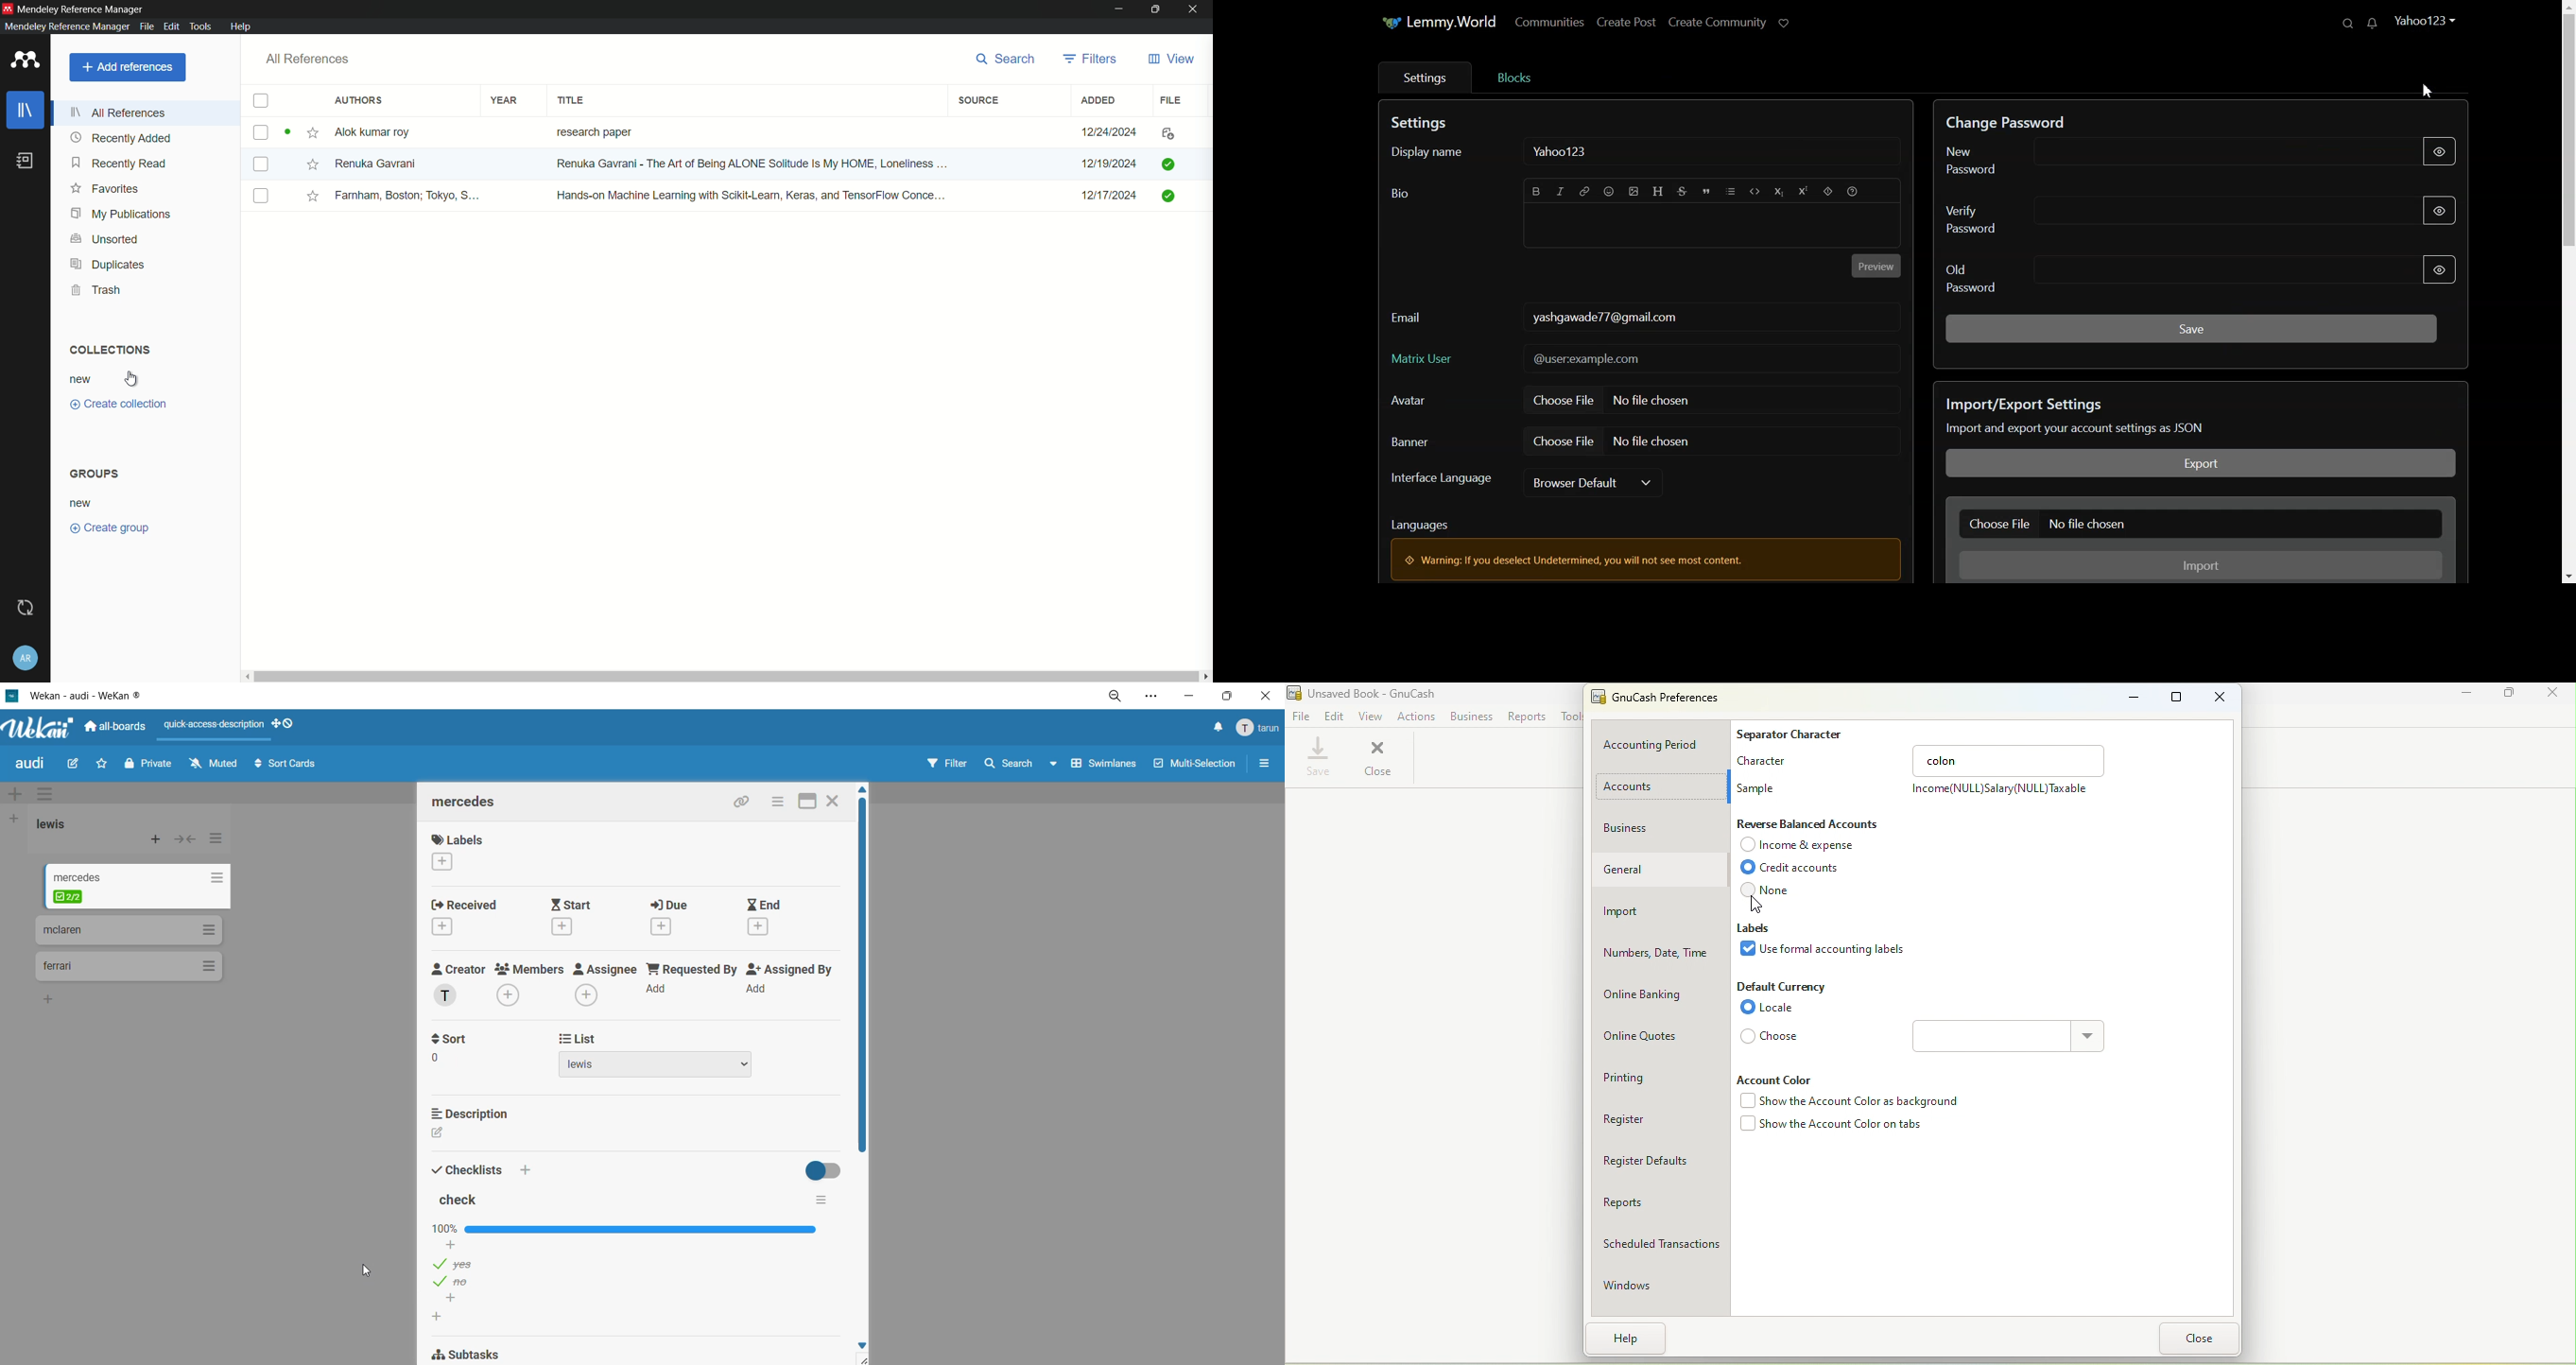 The image size is (2576, 1372). Describe the element at coordinates (25, 656) in the screenshot. I see `account and help` at that location.